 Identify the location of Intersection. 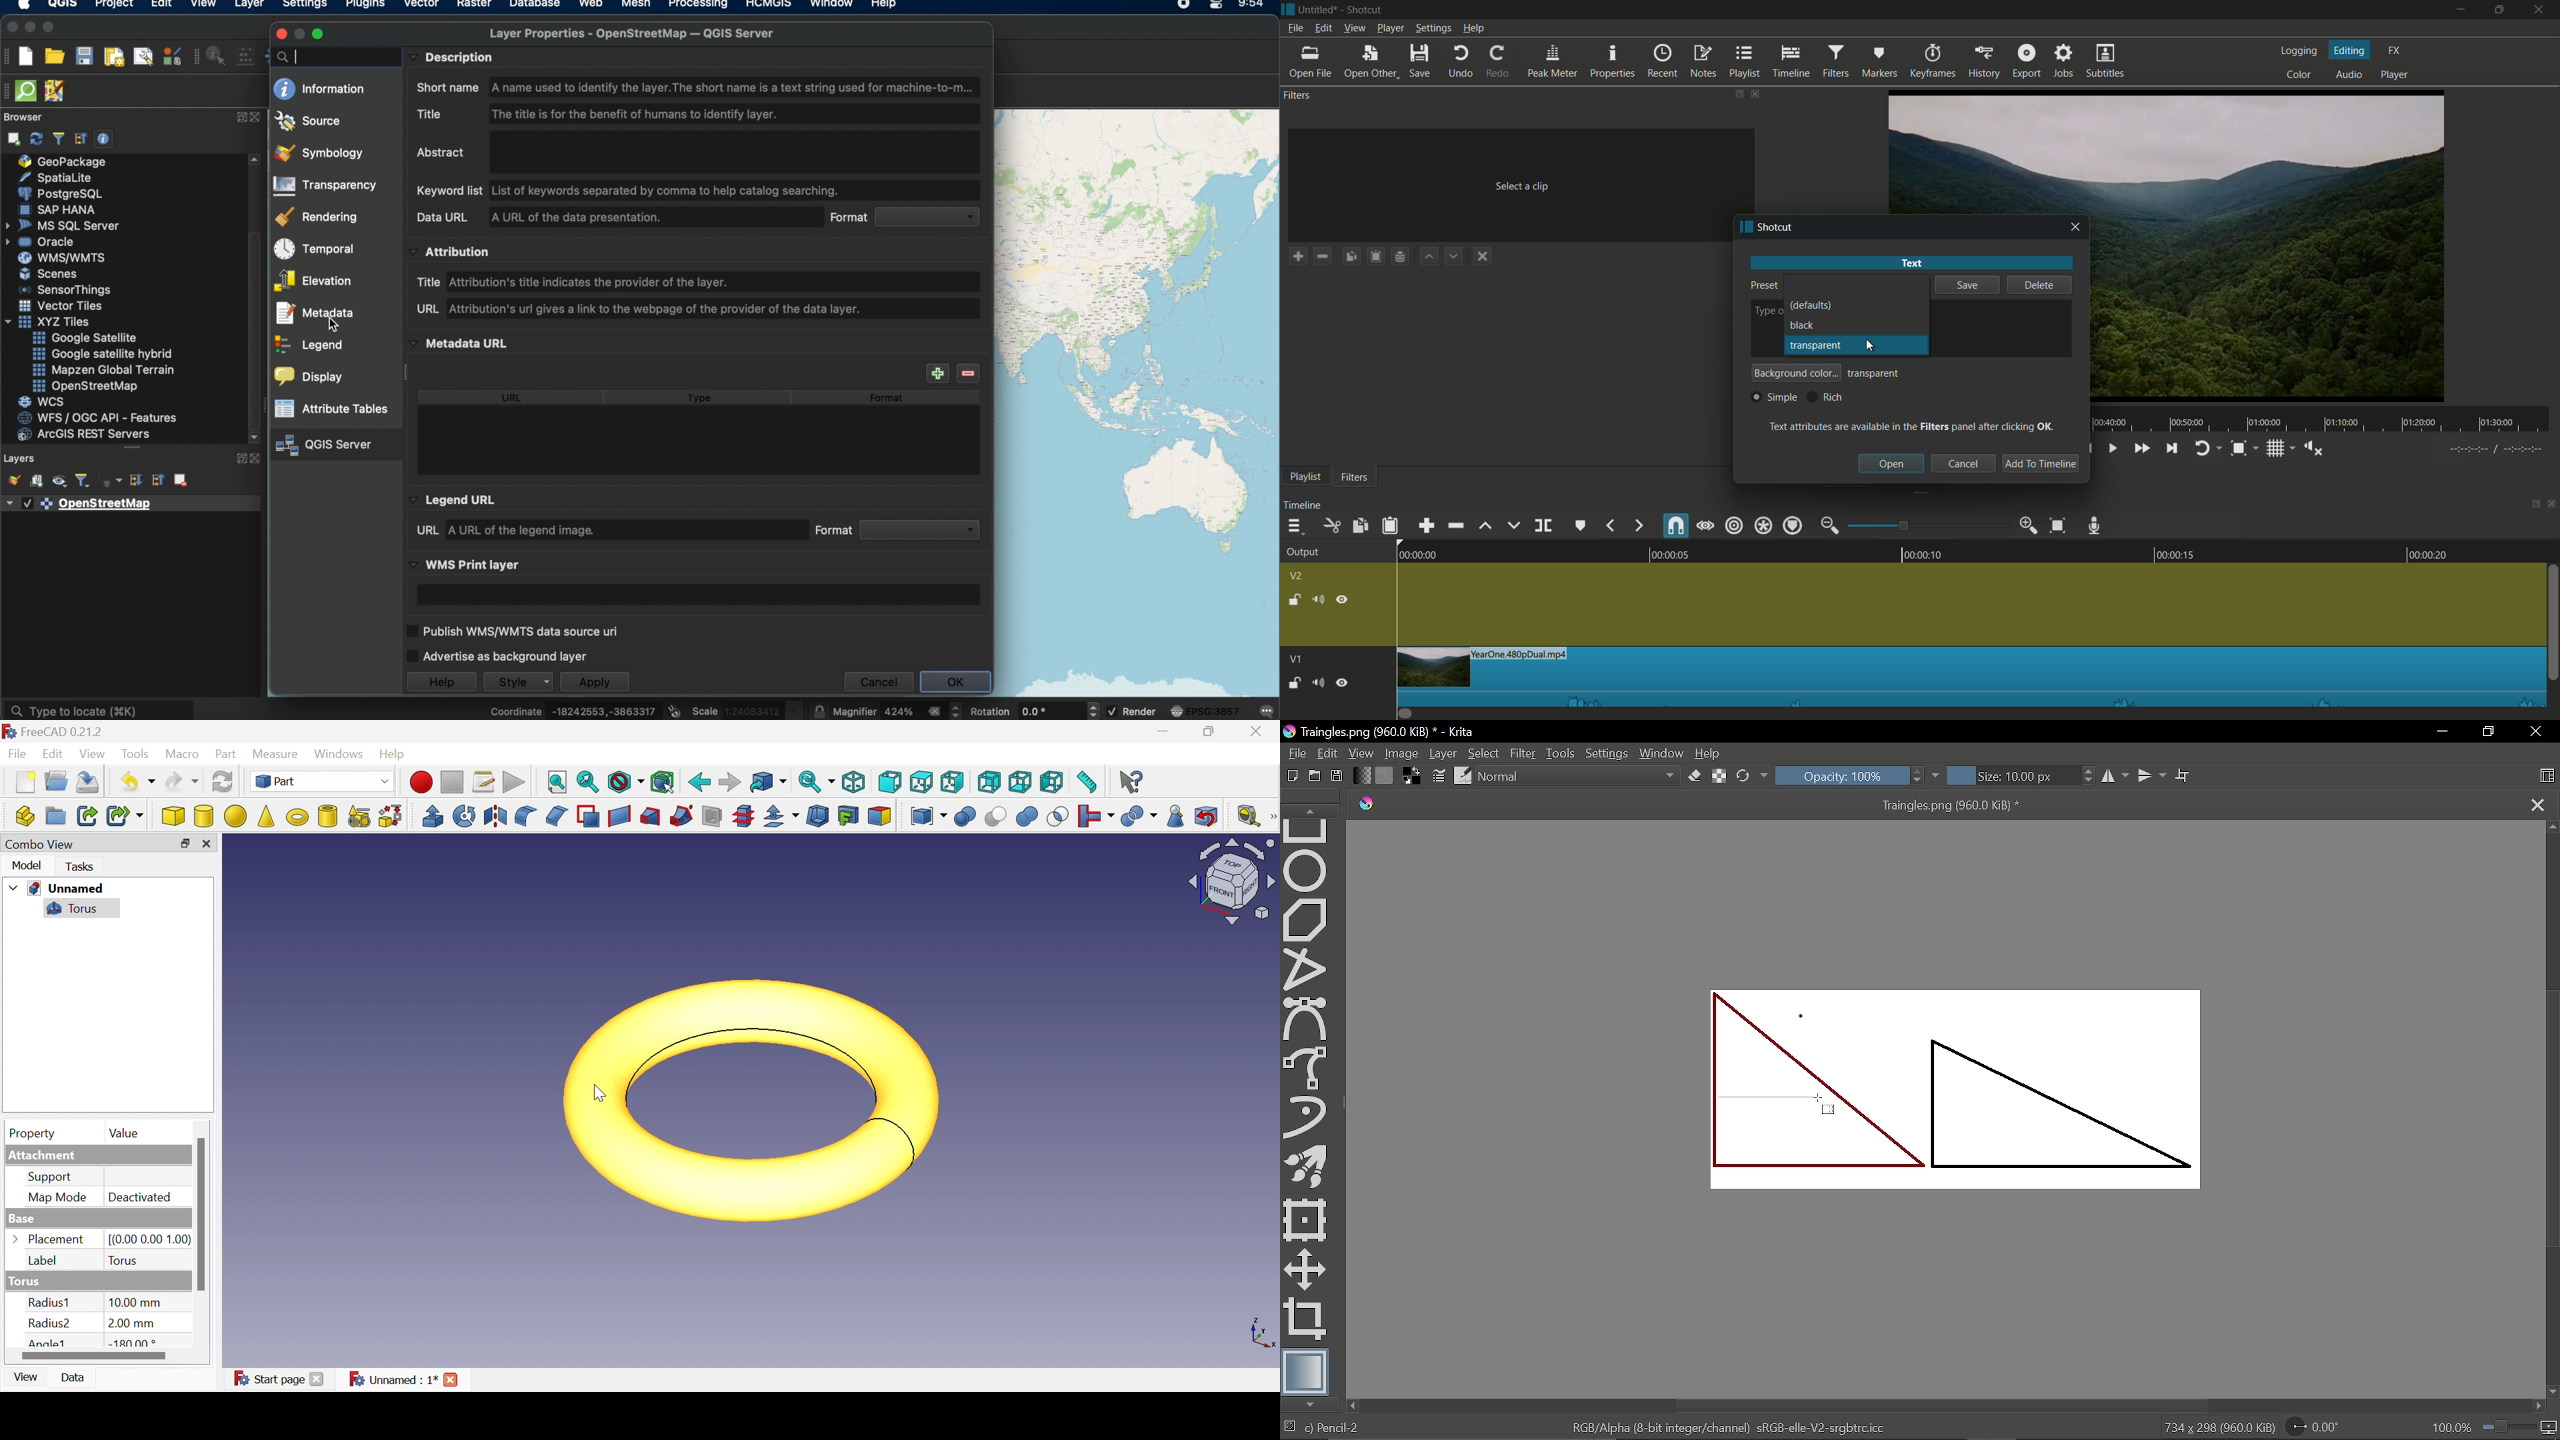
(1057, 817).